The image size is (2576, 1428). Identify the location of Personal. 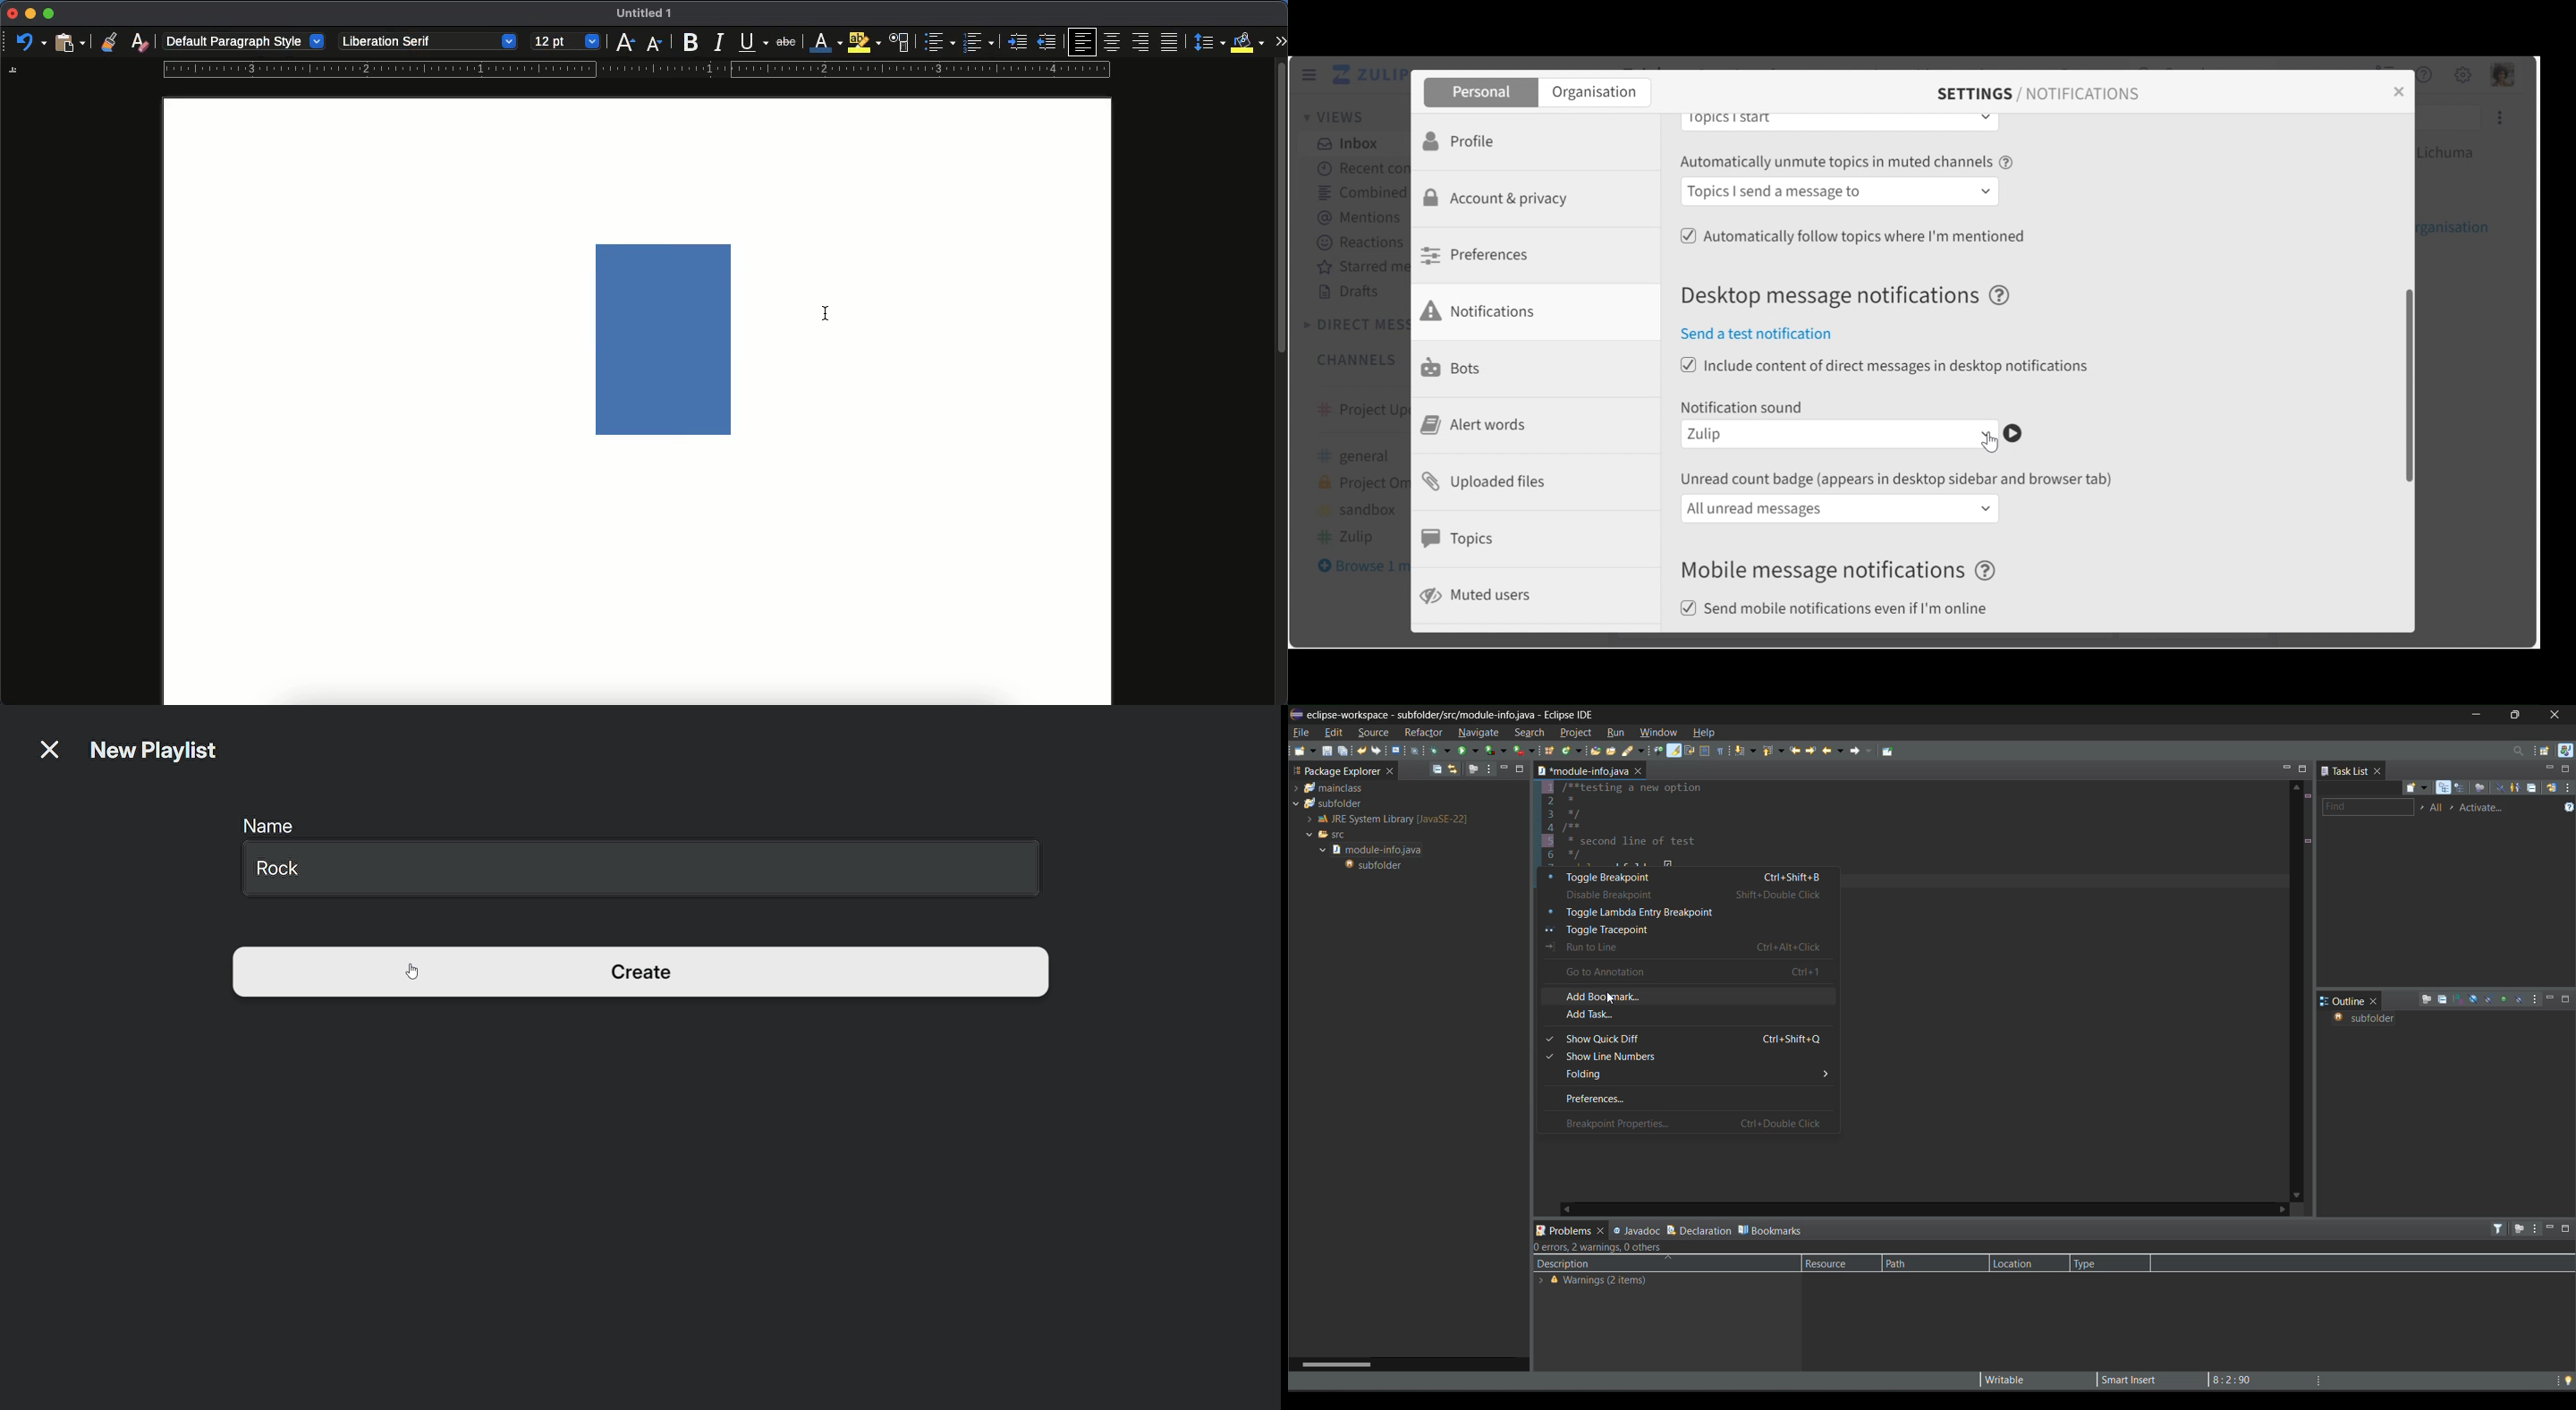
(1479, 93).